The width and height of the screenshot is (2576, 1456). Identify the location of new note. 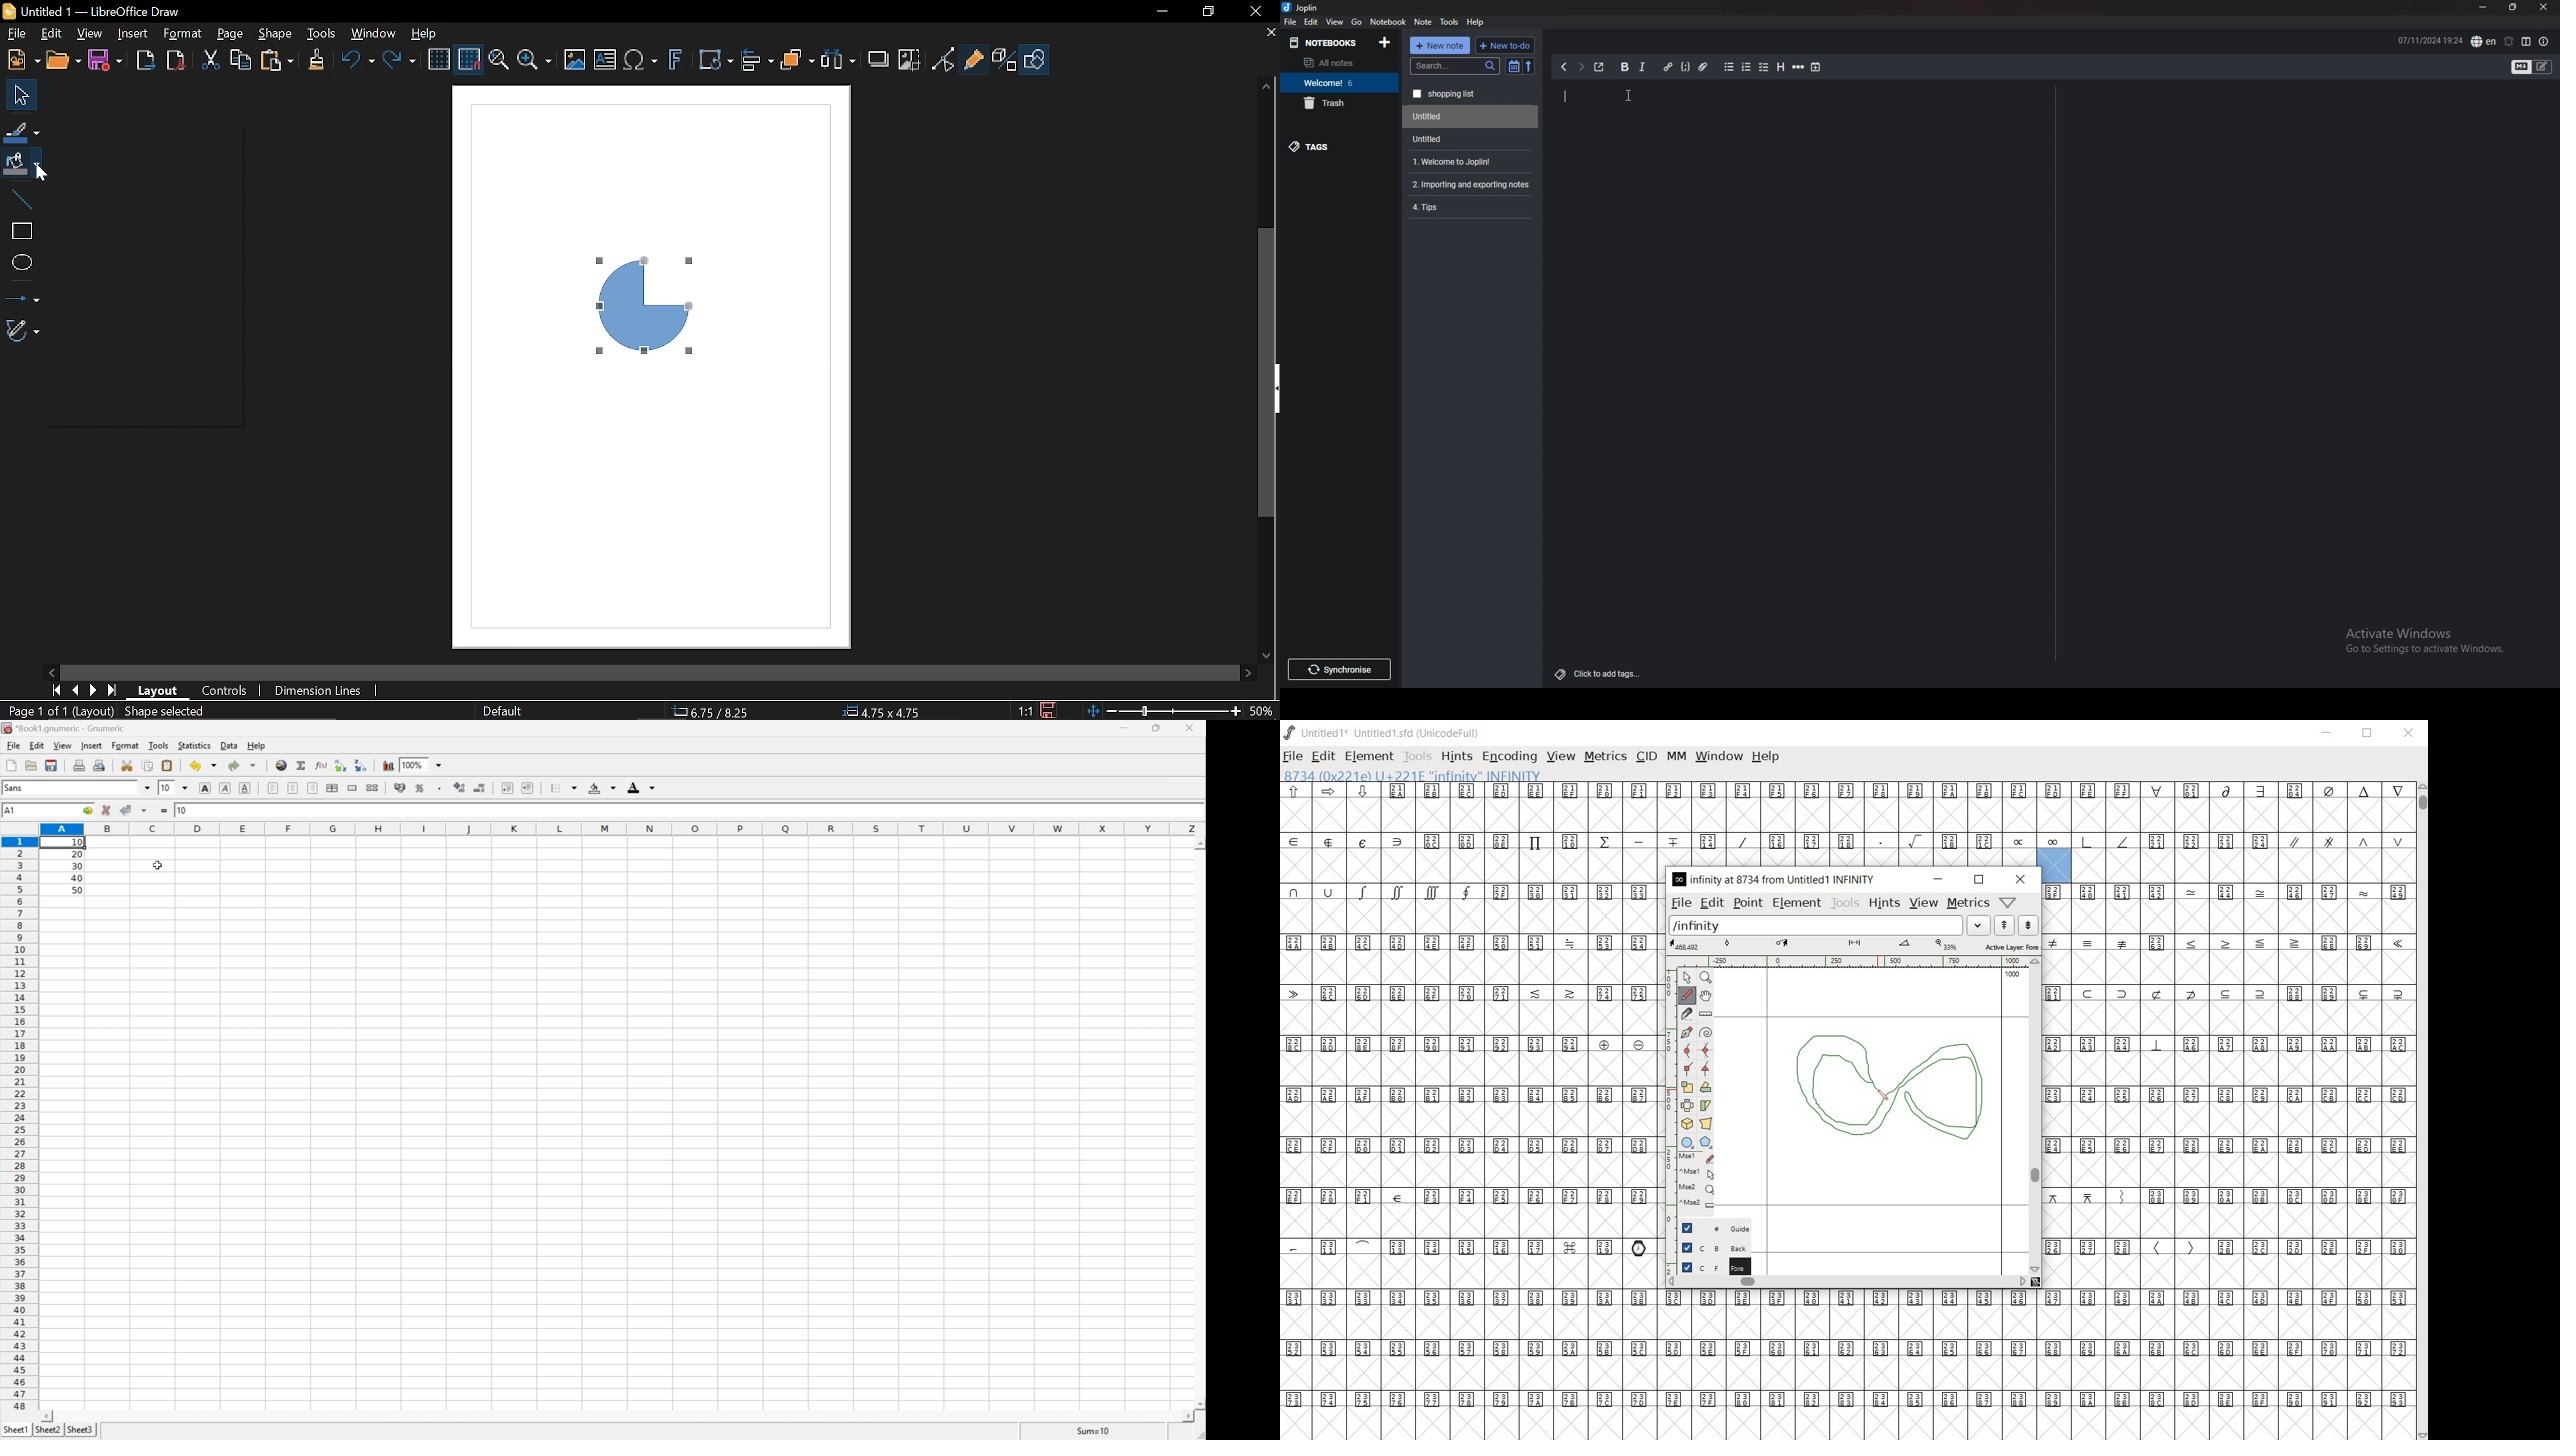
(1440, 45).